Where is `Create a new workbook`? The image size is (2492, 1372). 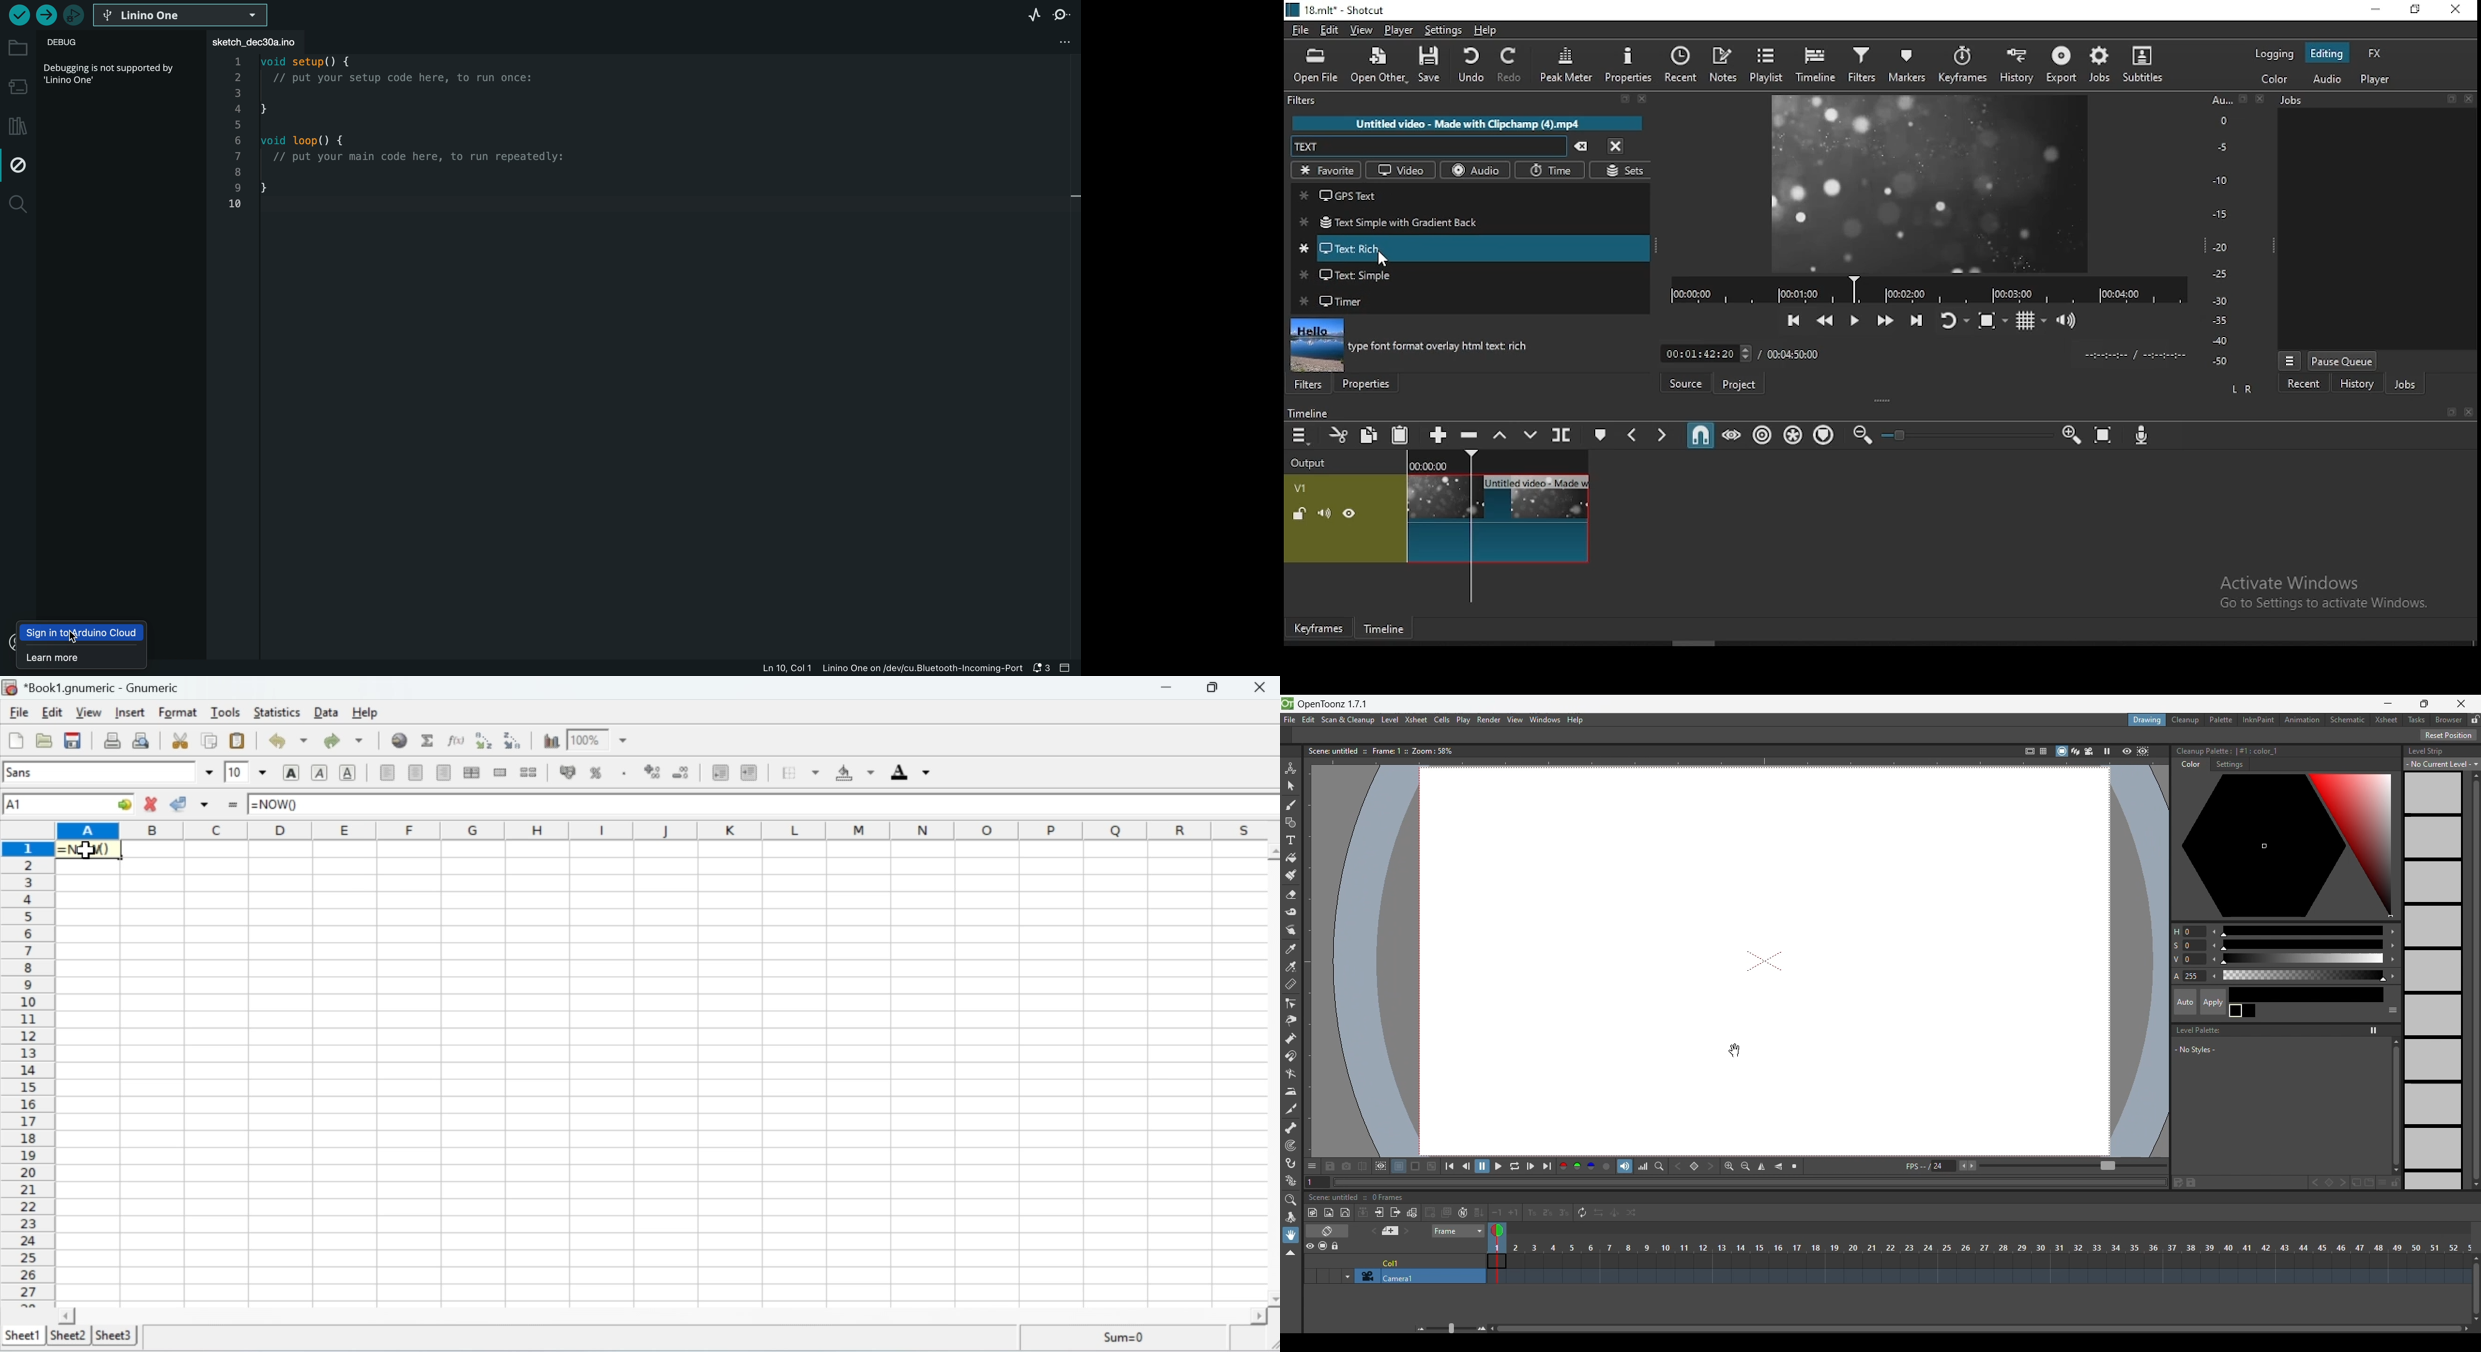 Create a new workbook is located at coordinates (14, 740).